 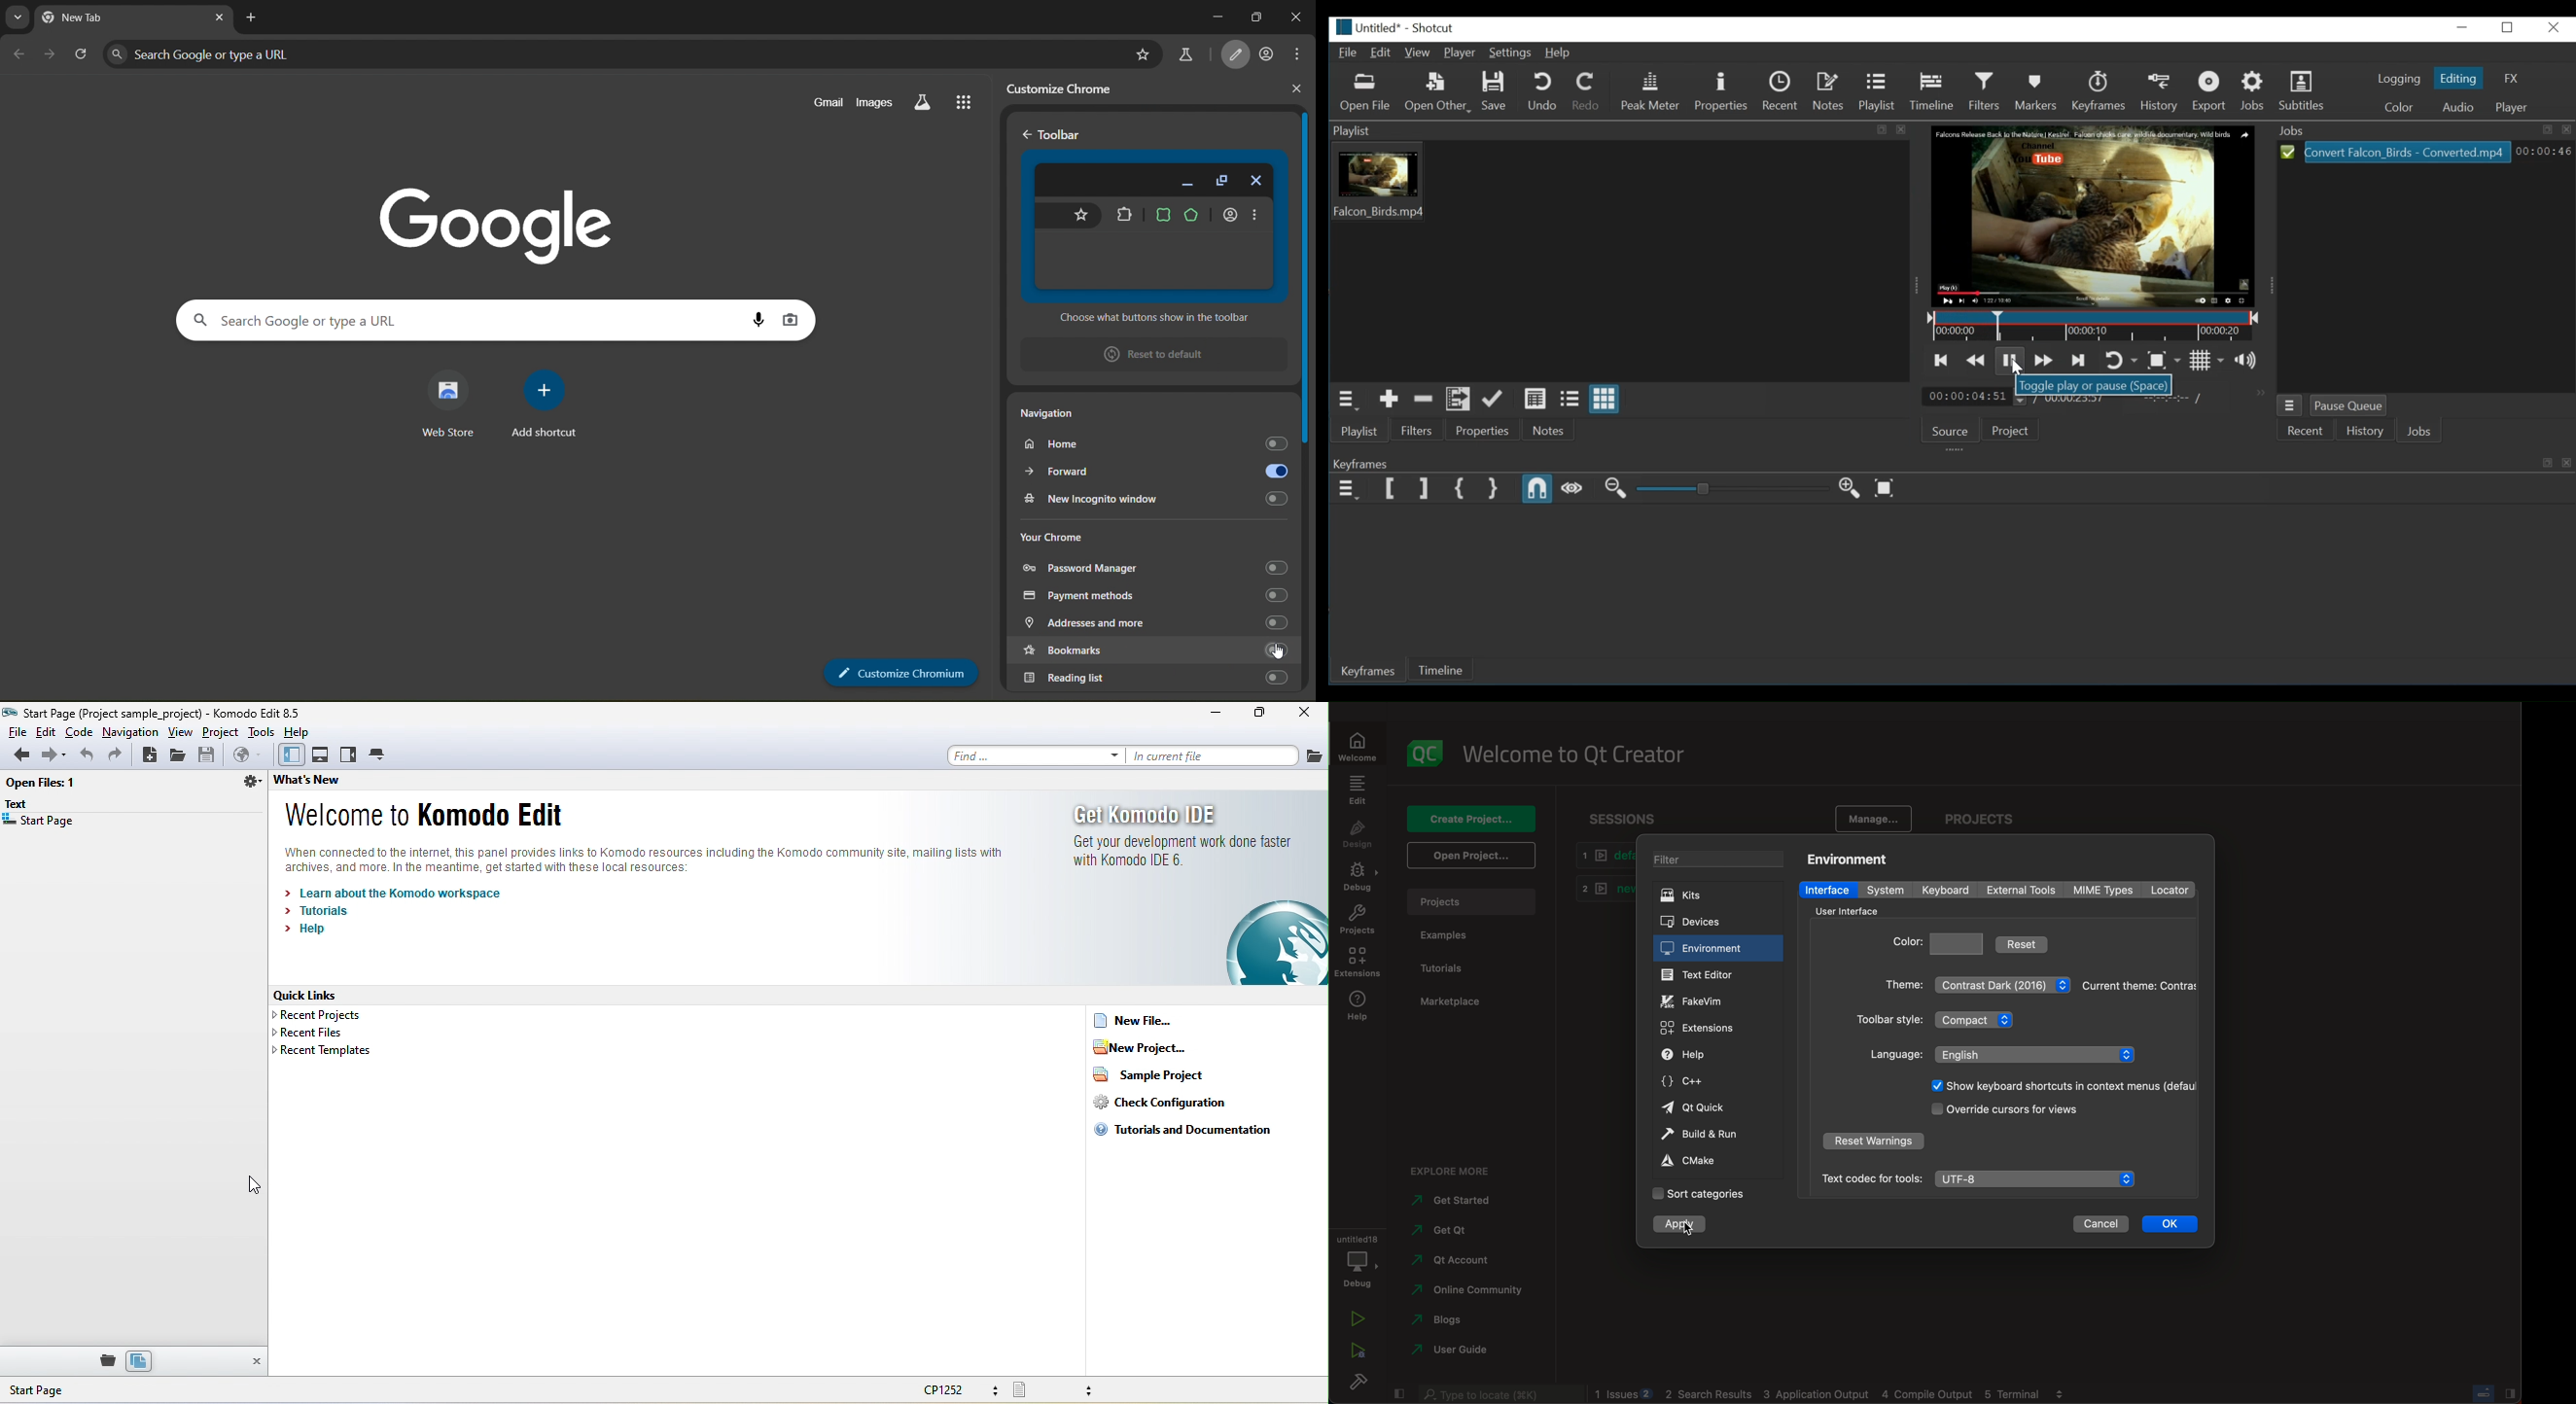 What do you see at coordinates (1443, 670) in the screenshot?
I see `Timeline` at bounding box center [1443, 670].